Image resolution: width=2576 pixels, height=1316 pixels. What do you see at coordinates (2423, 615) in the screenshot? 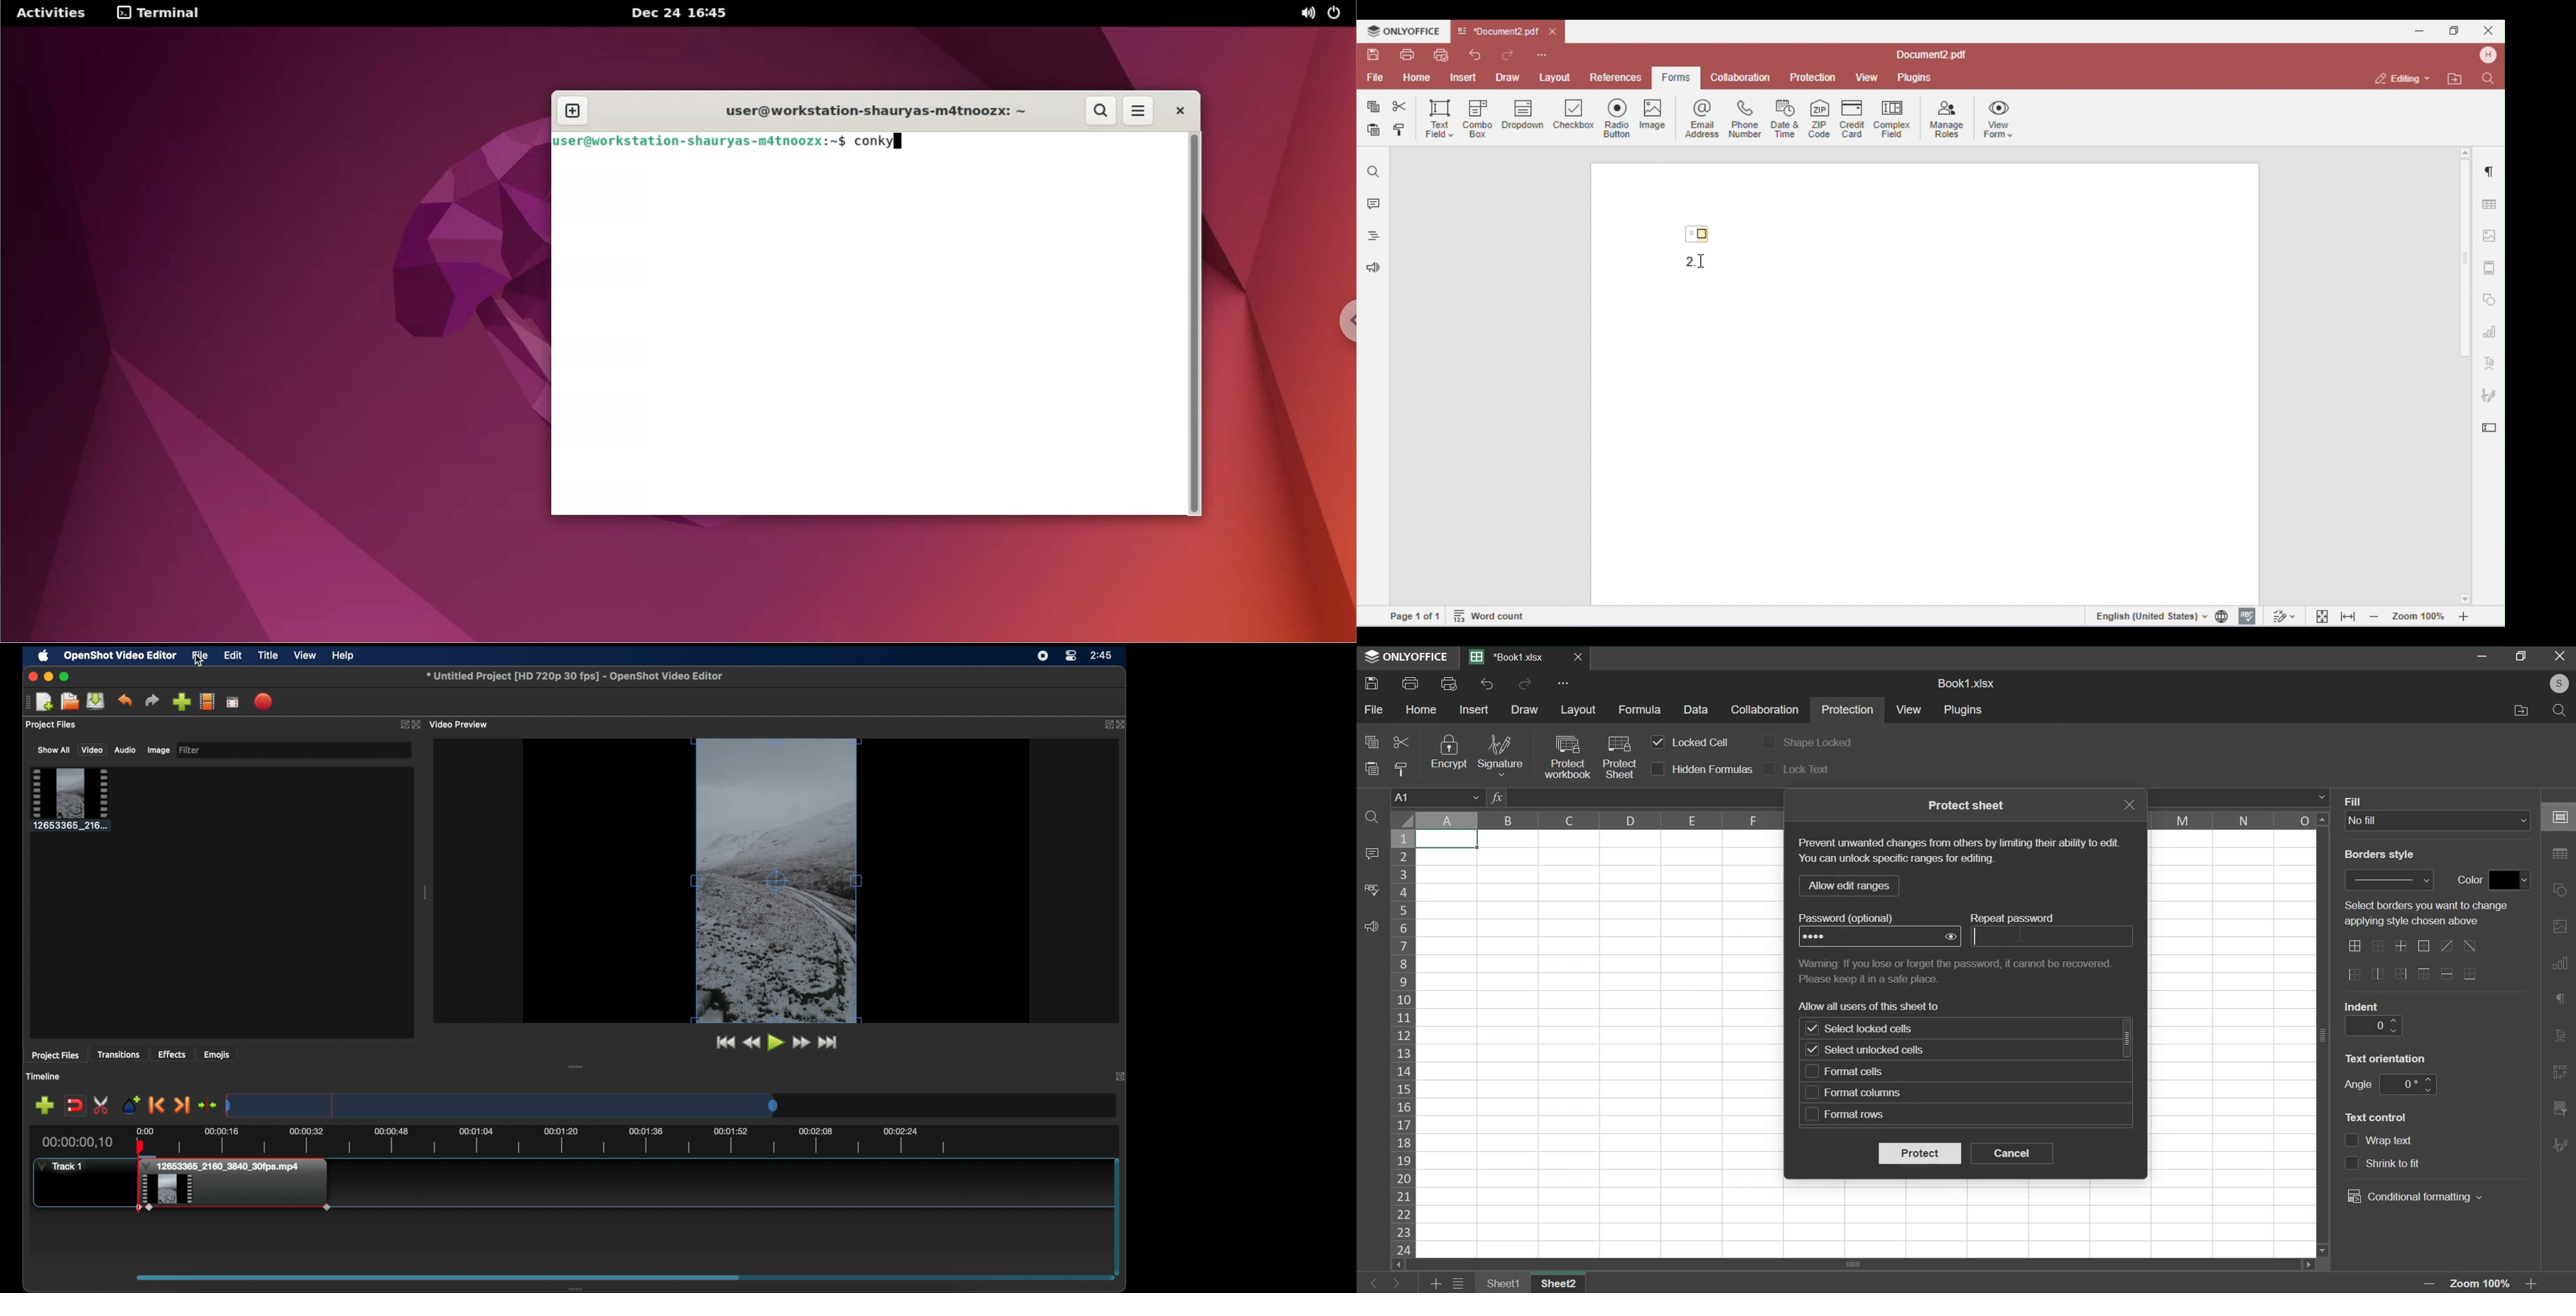
I see `zoom` at bounding box center [2423, 615].